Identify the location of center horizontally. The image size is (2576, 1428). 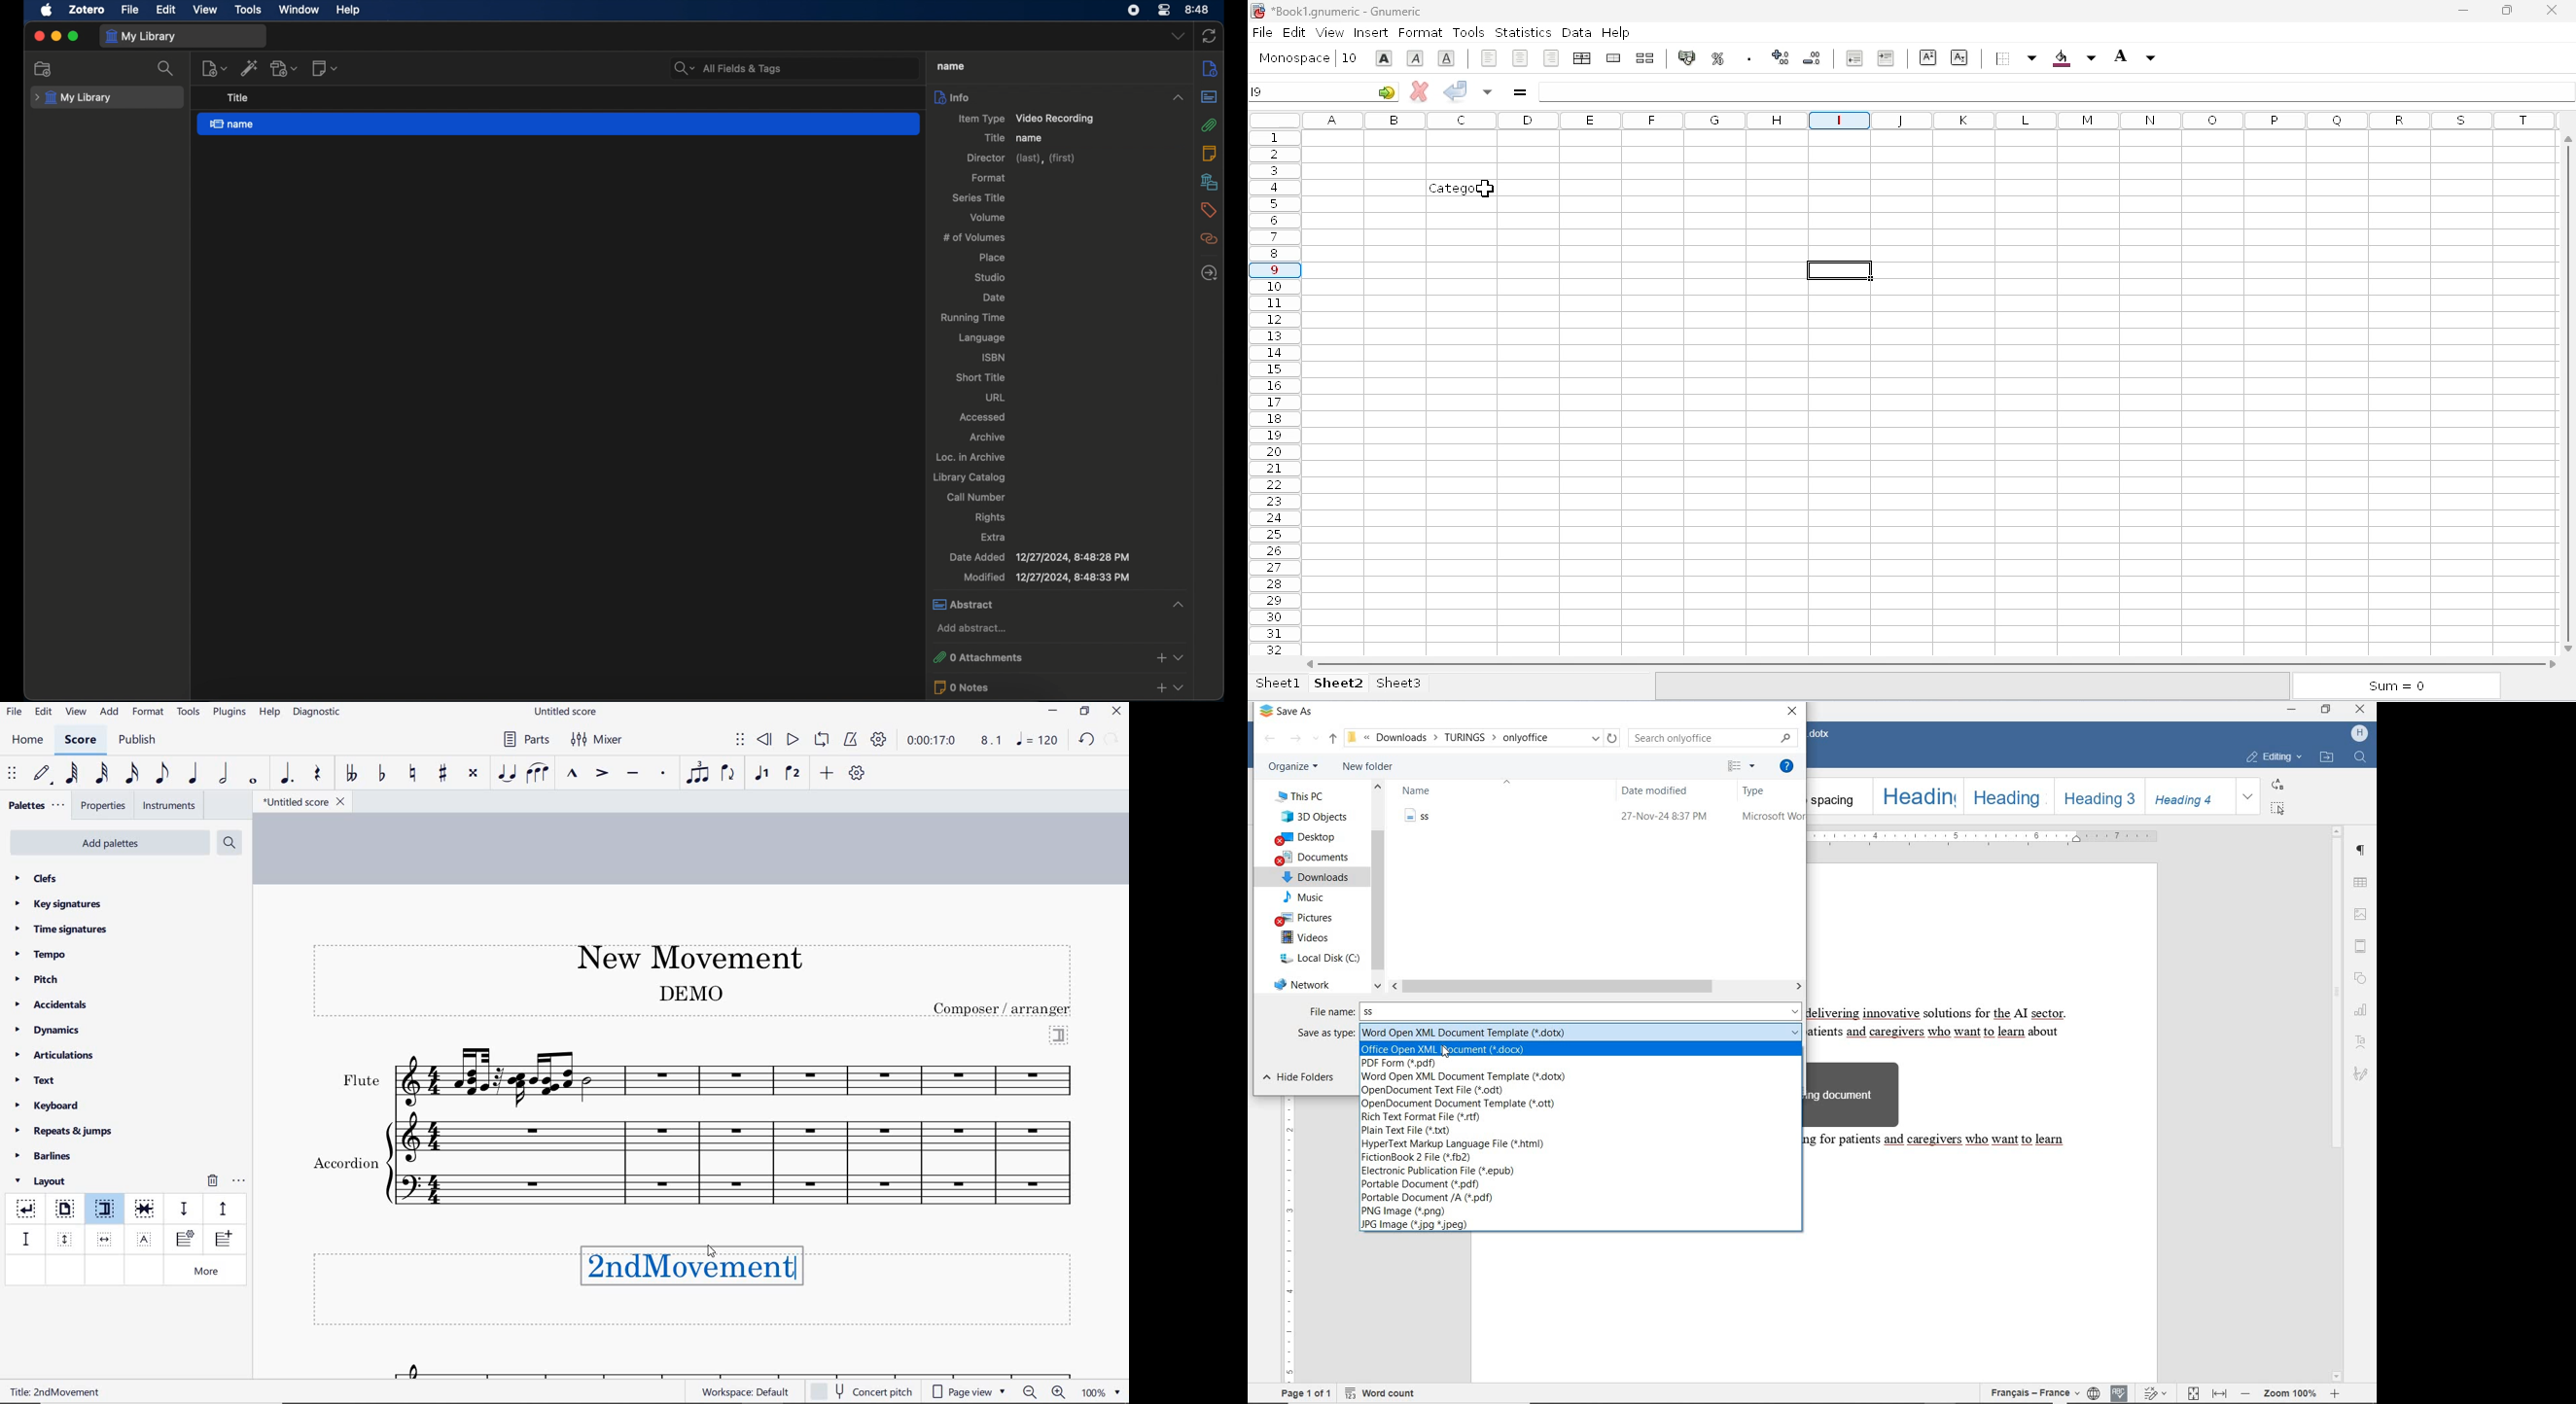
(1521, 58).